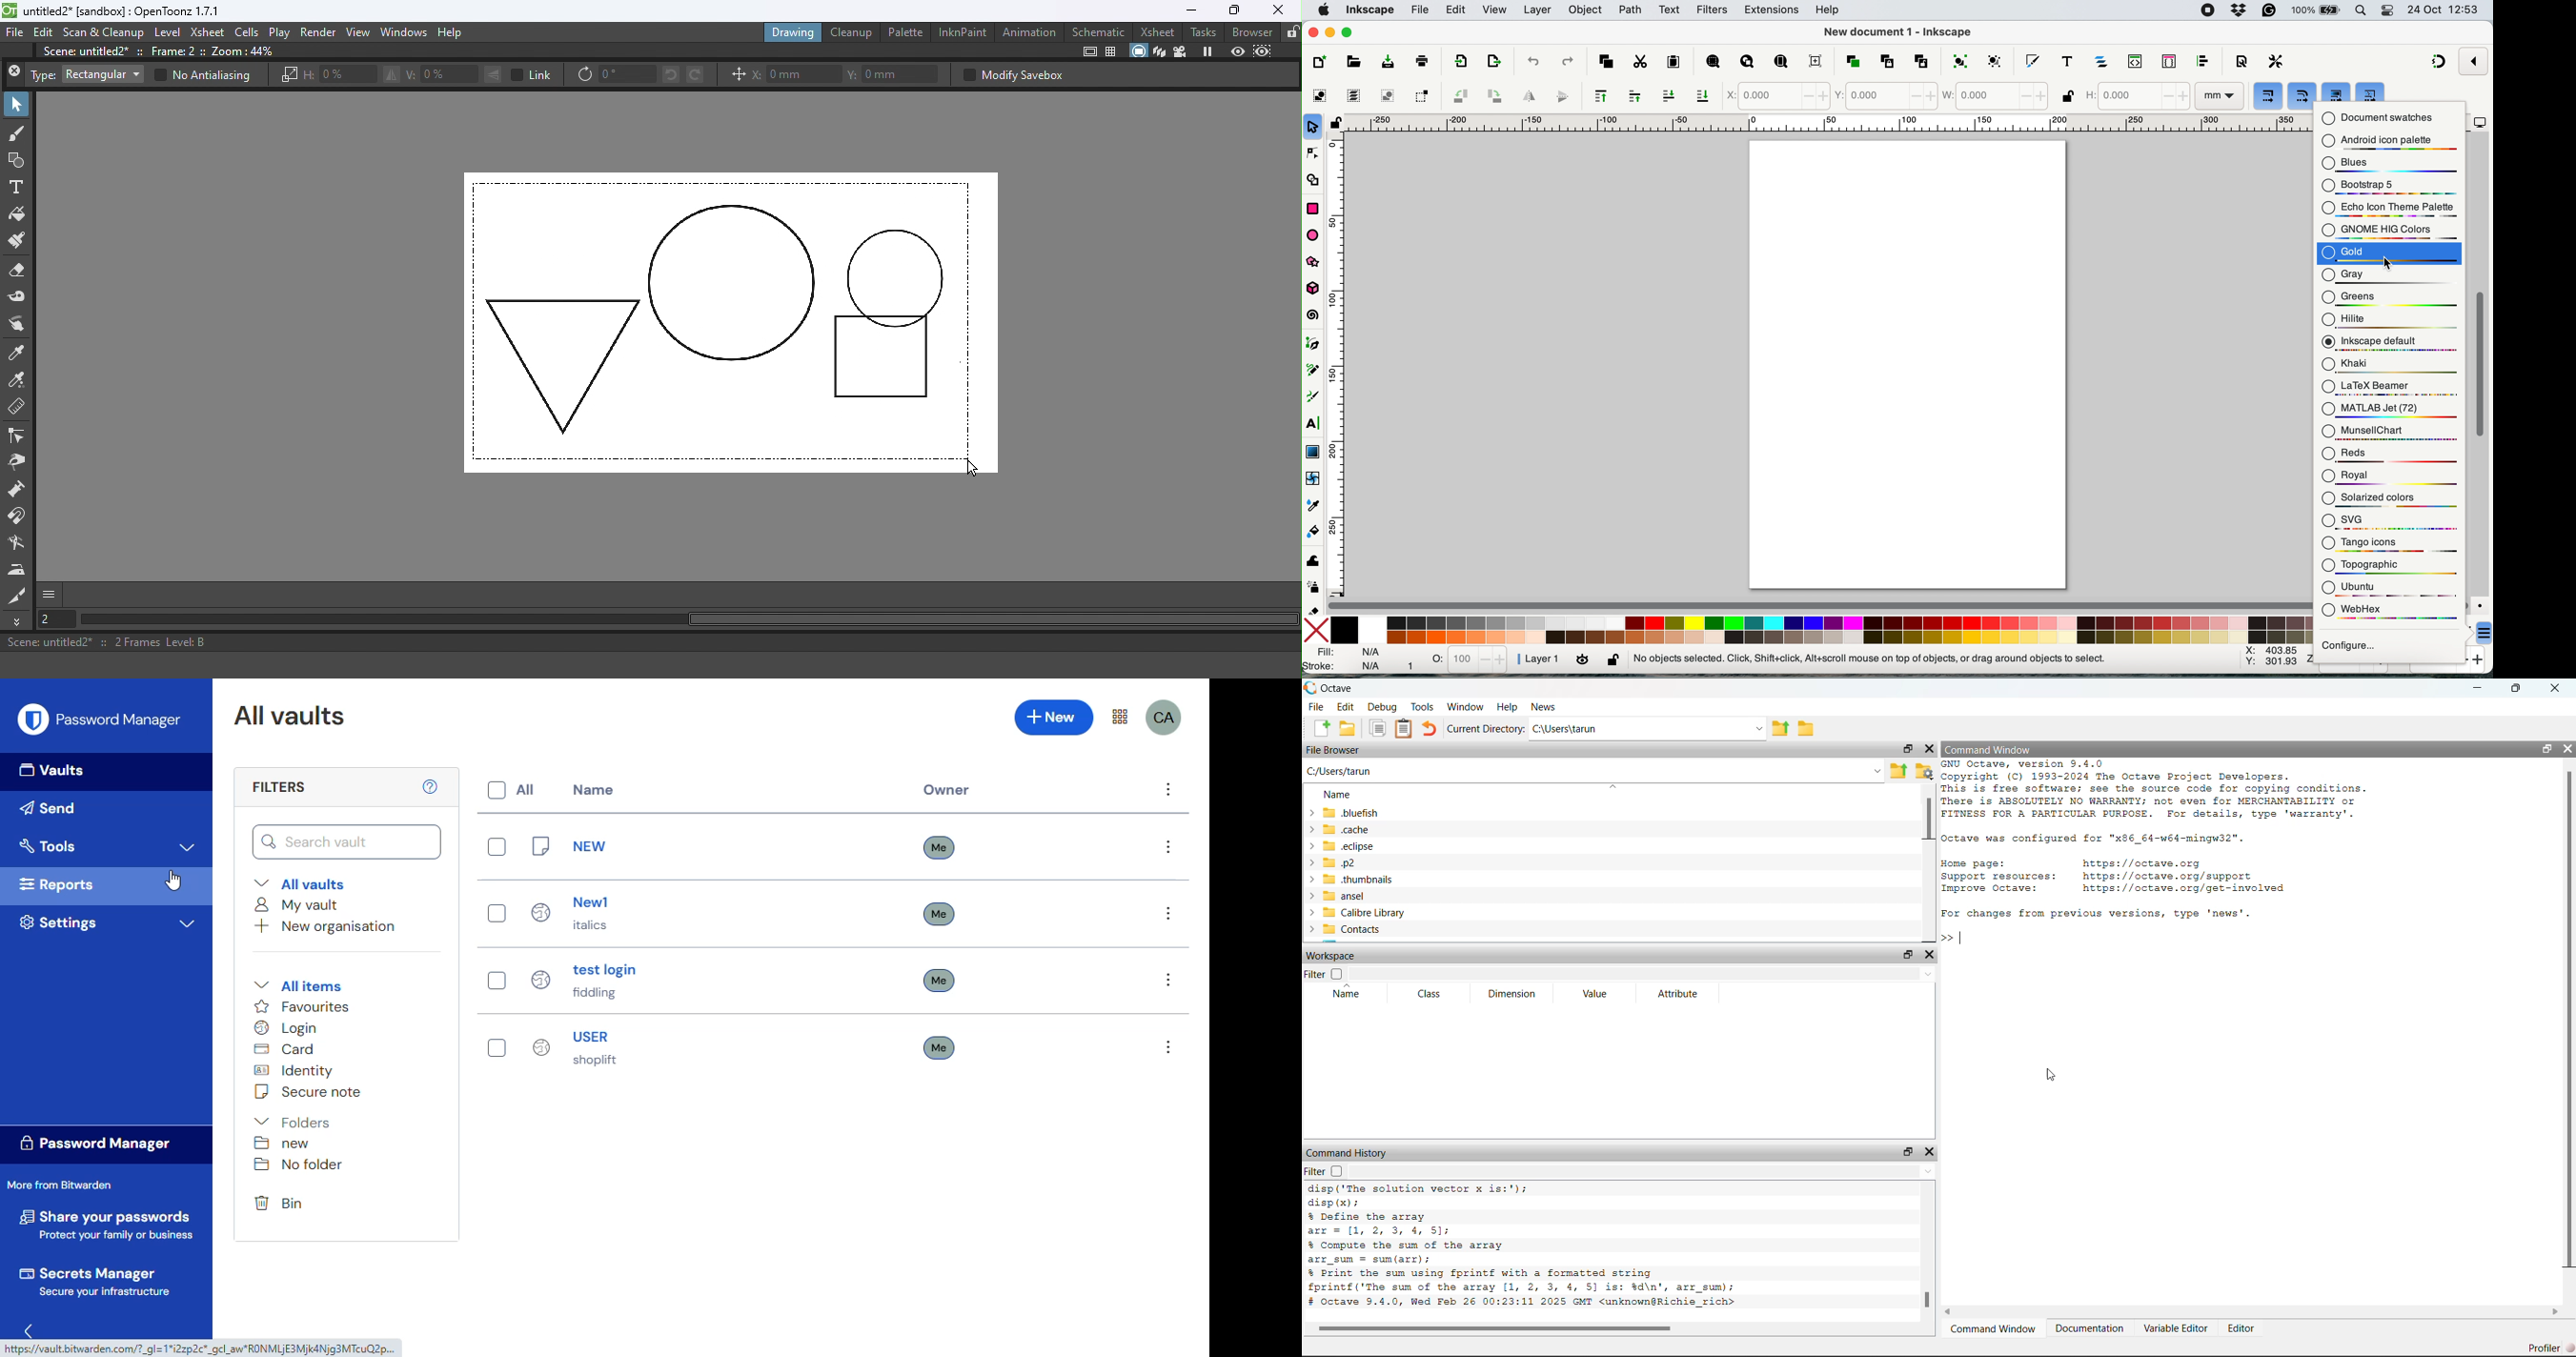  Describe the element at coordinates (346, 842) in the screenshot. I see `search vault` at that location.